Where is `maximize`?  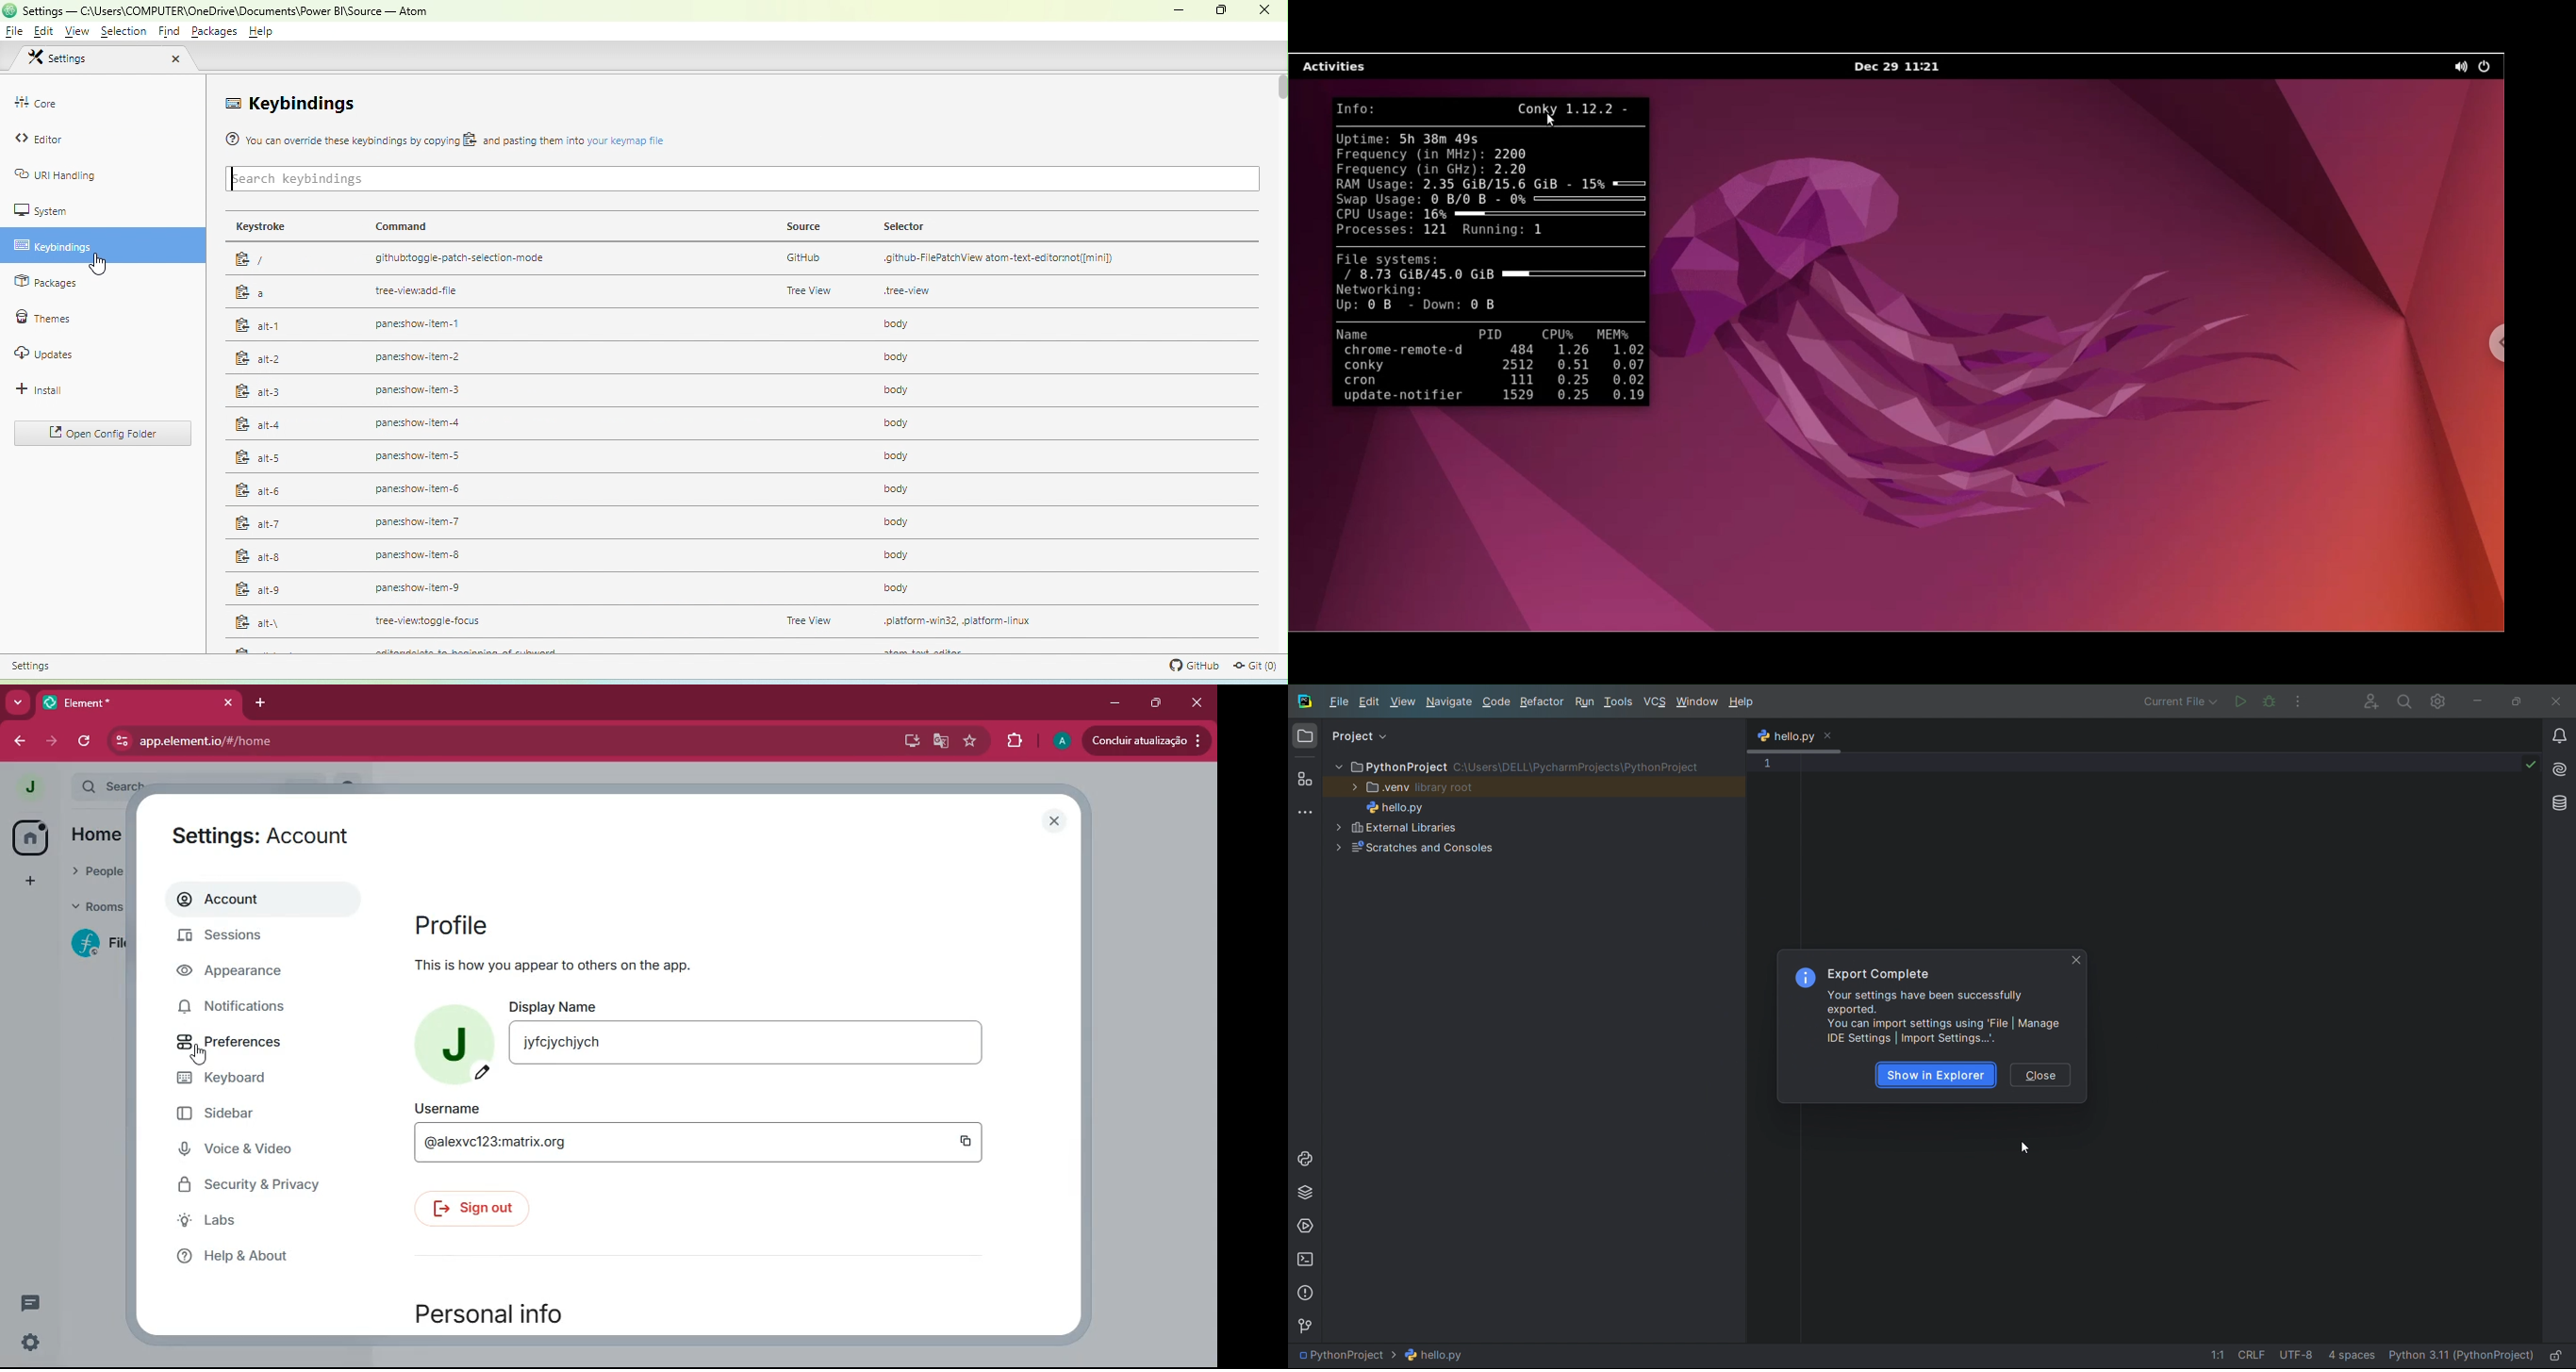 maximize is located at coordinates (1158, 701).